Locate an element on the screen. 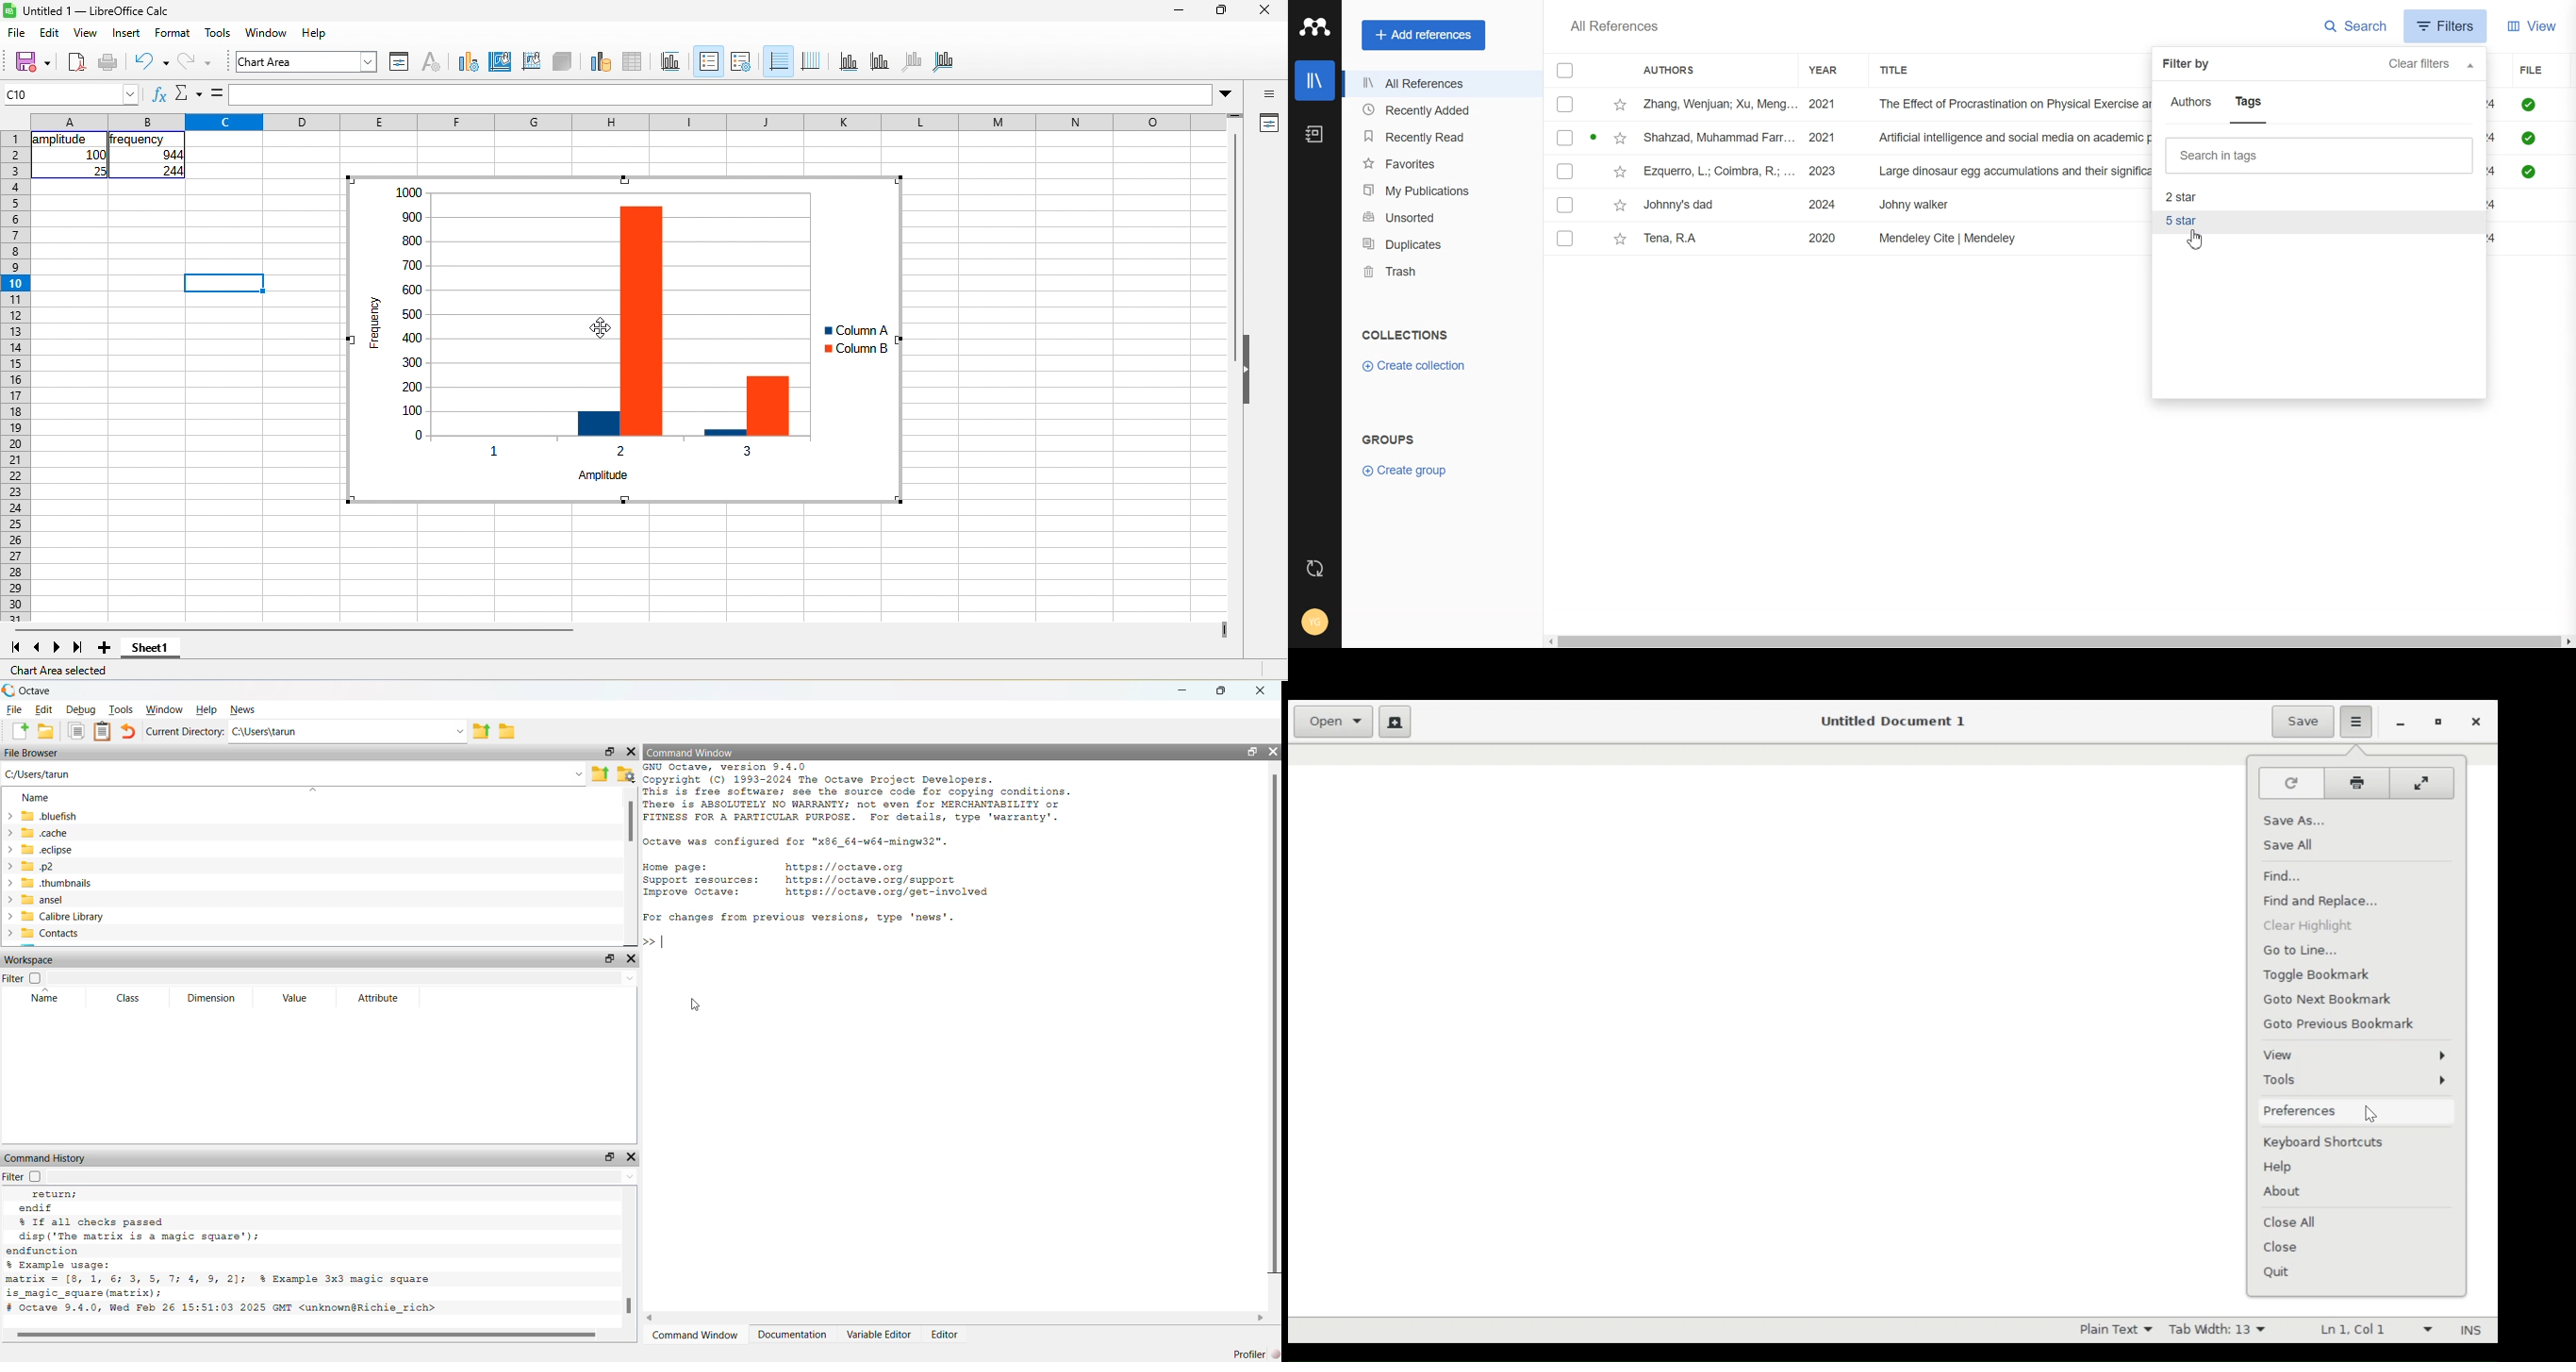  format selection is located at coordinates (400, 62).